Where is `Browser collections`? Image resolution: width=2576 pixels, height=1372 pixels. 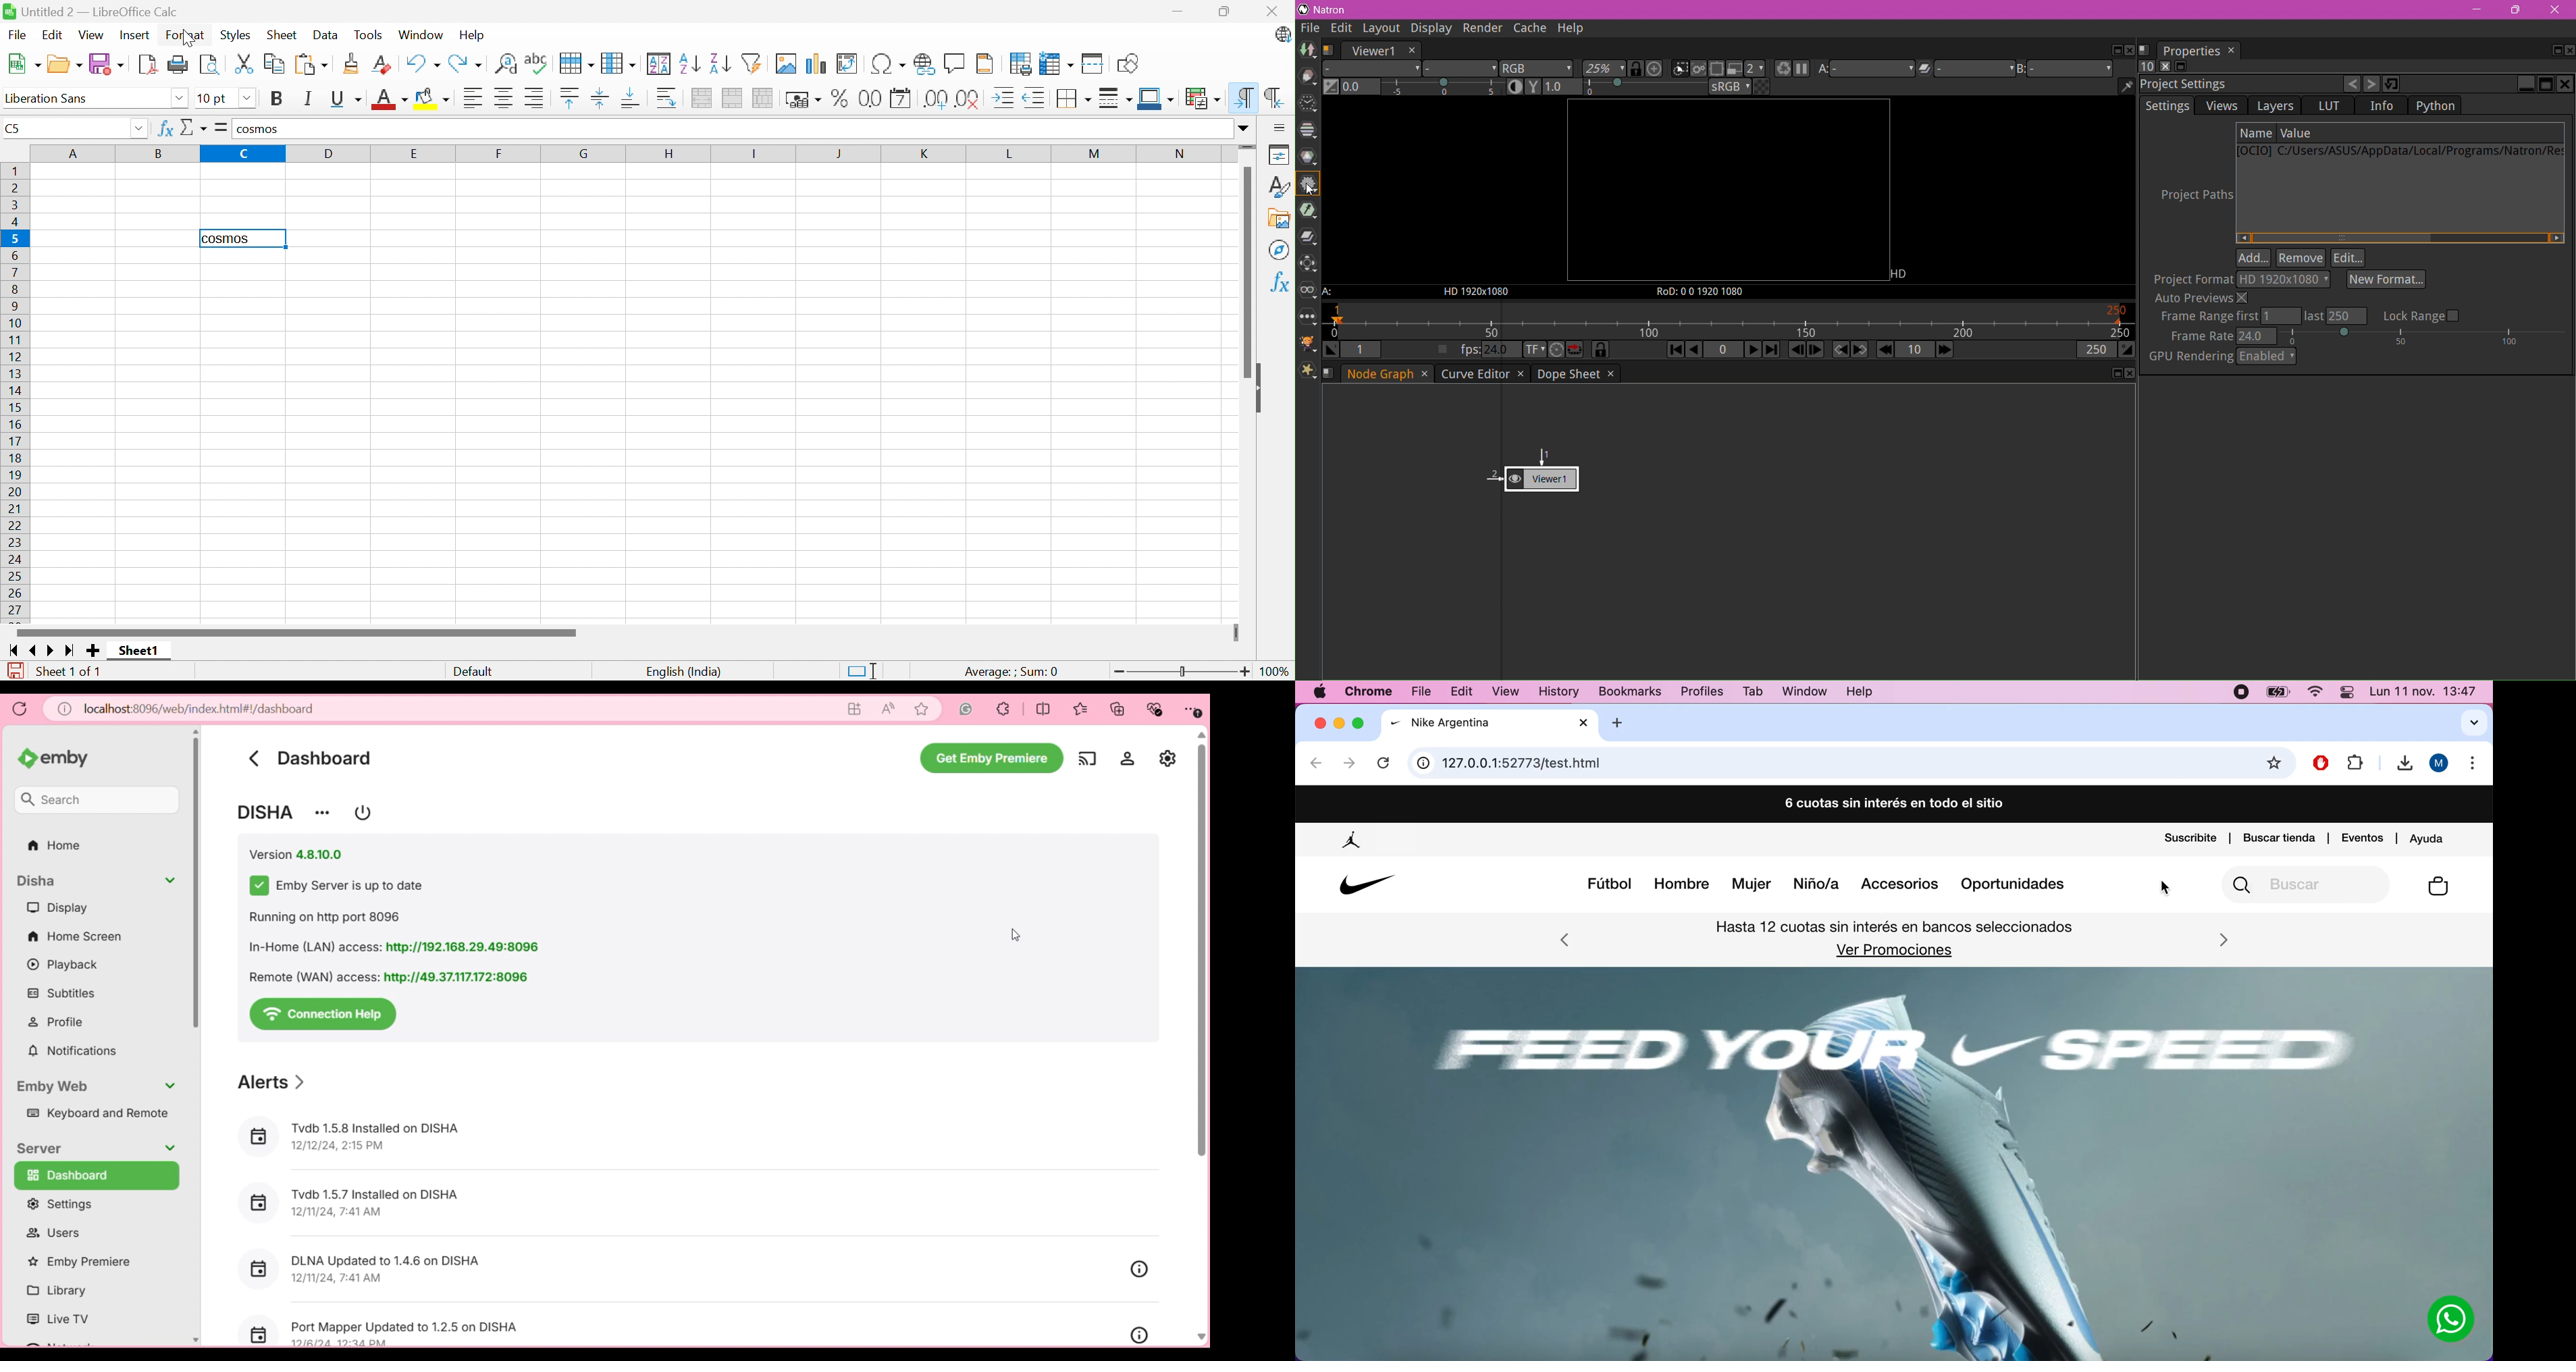
Browser collections is located at coordinates (1117, 709).